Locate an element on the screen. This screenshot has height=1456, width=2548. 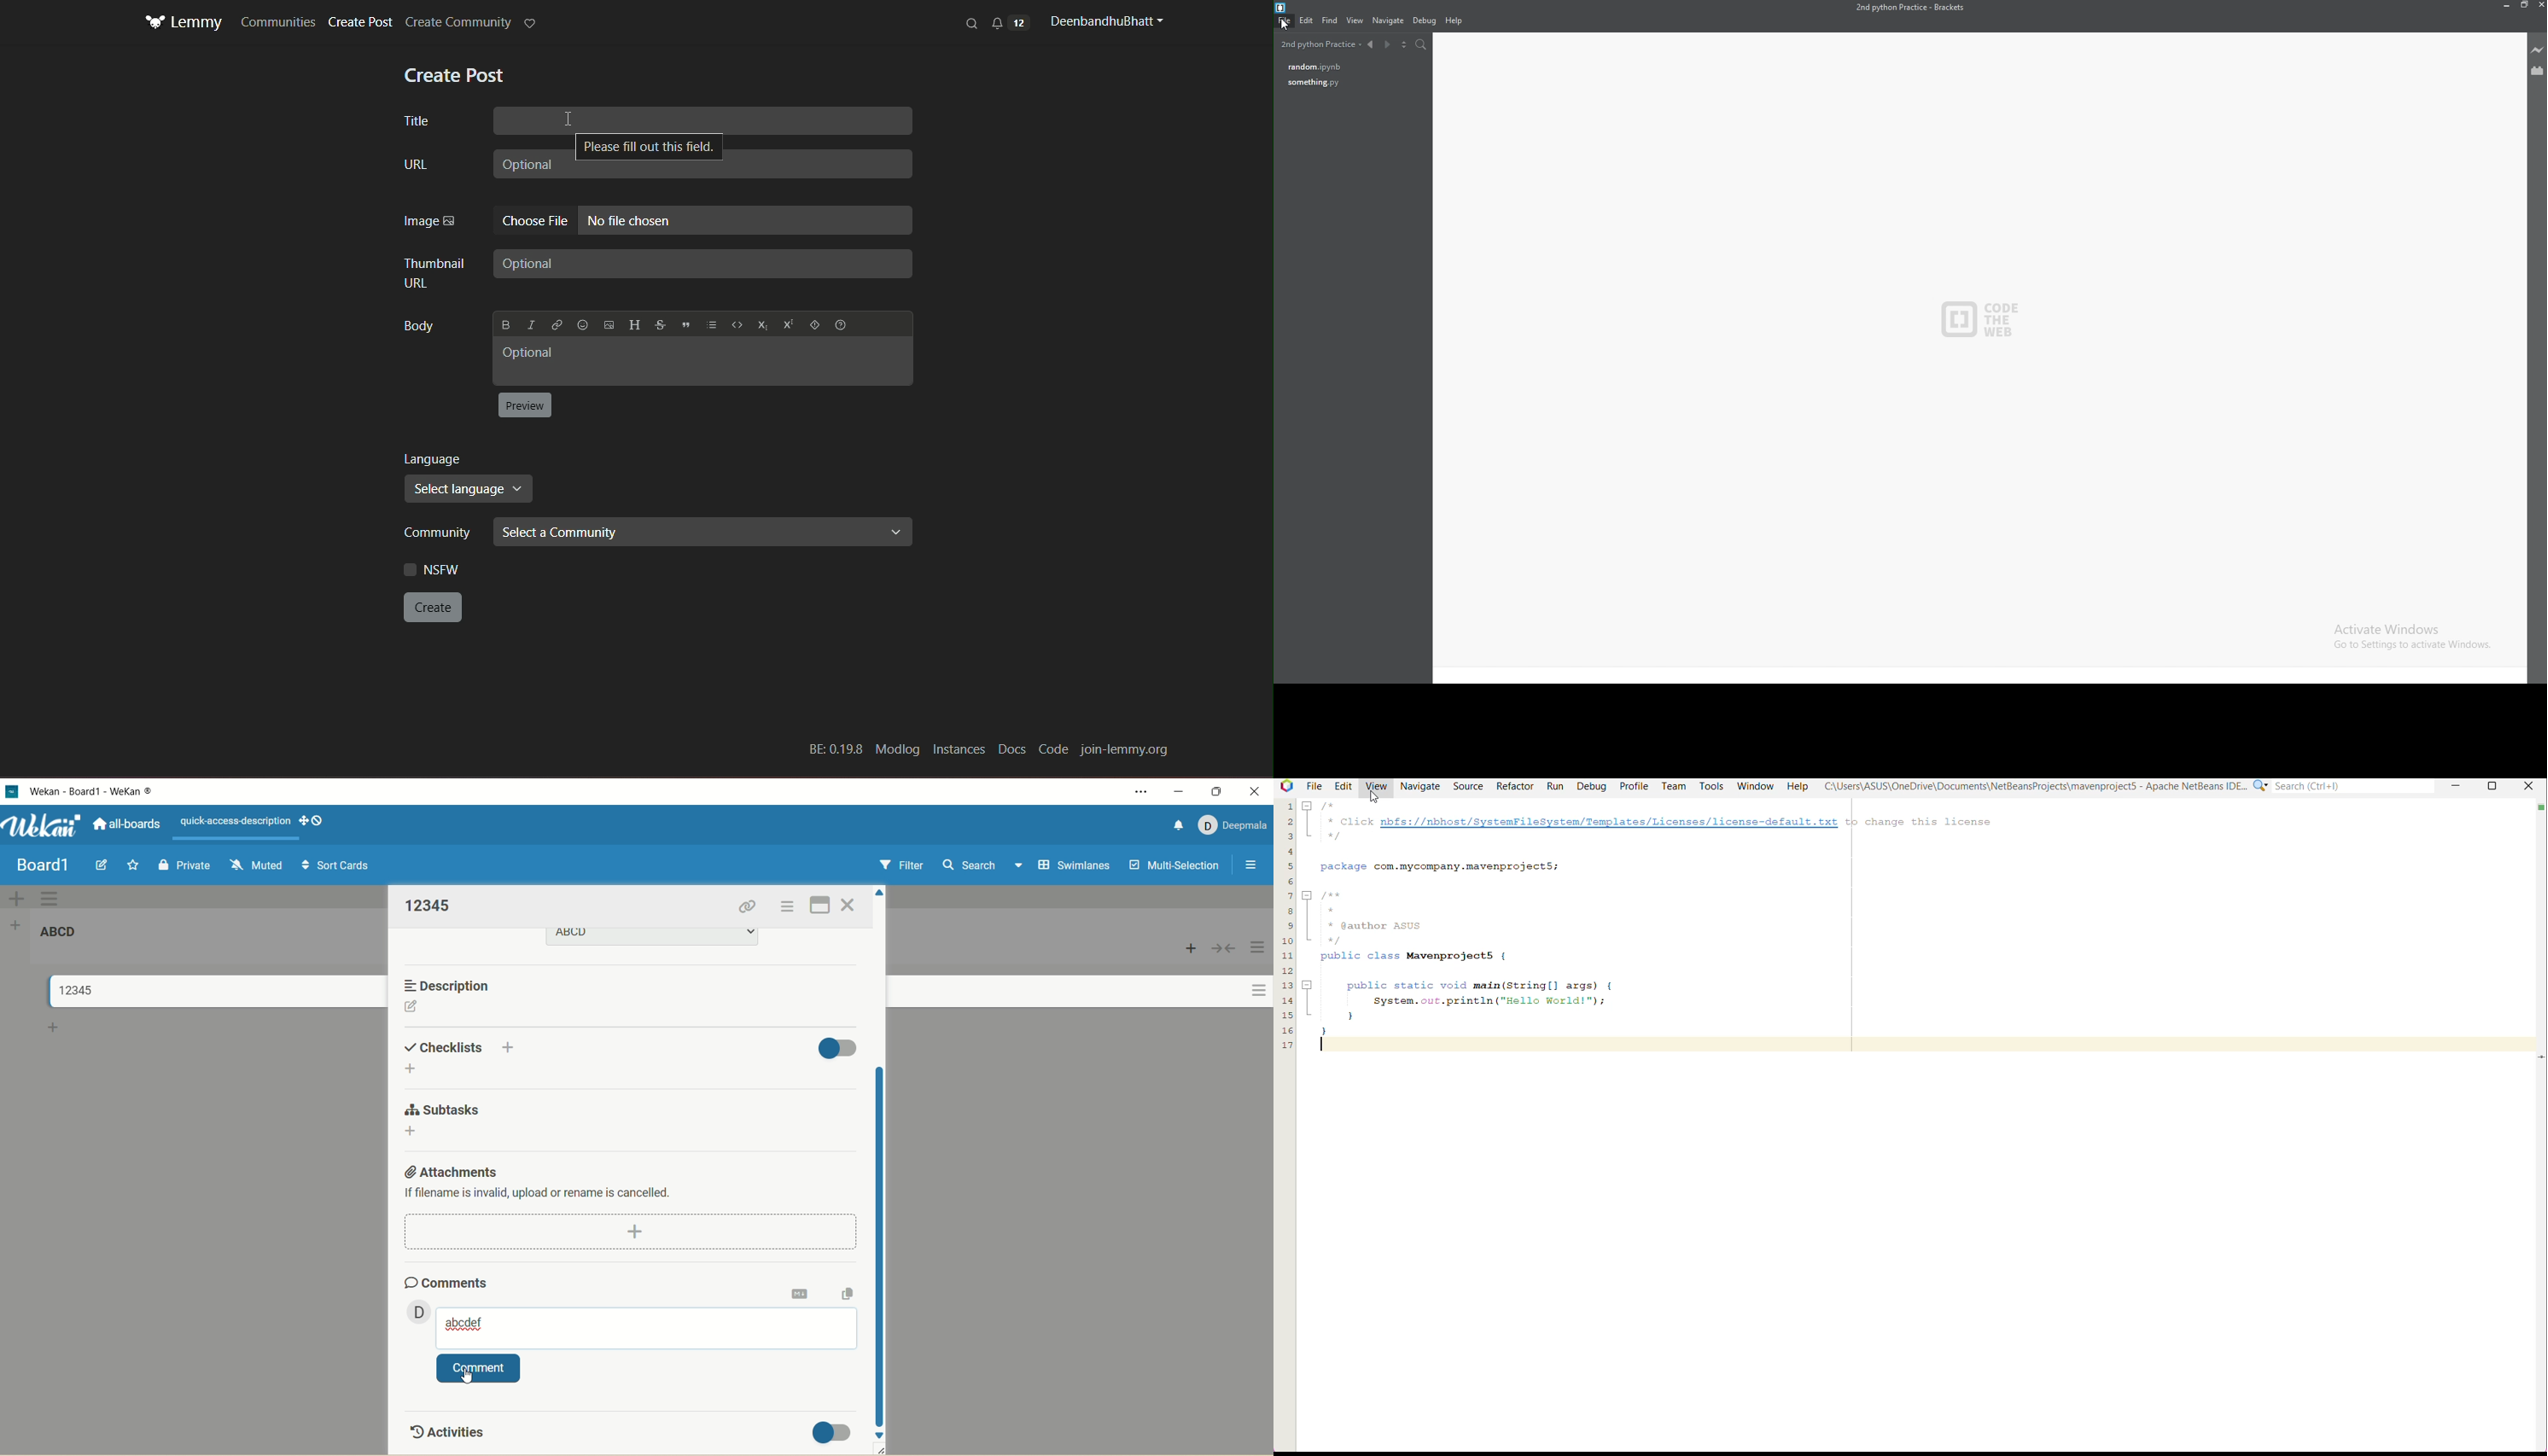
random.ipynb is located at coordinates (1348, 67).